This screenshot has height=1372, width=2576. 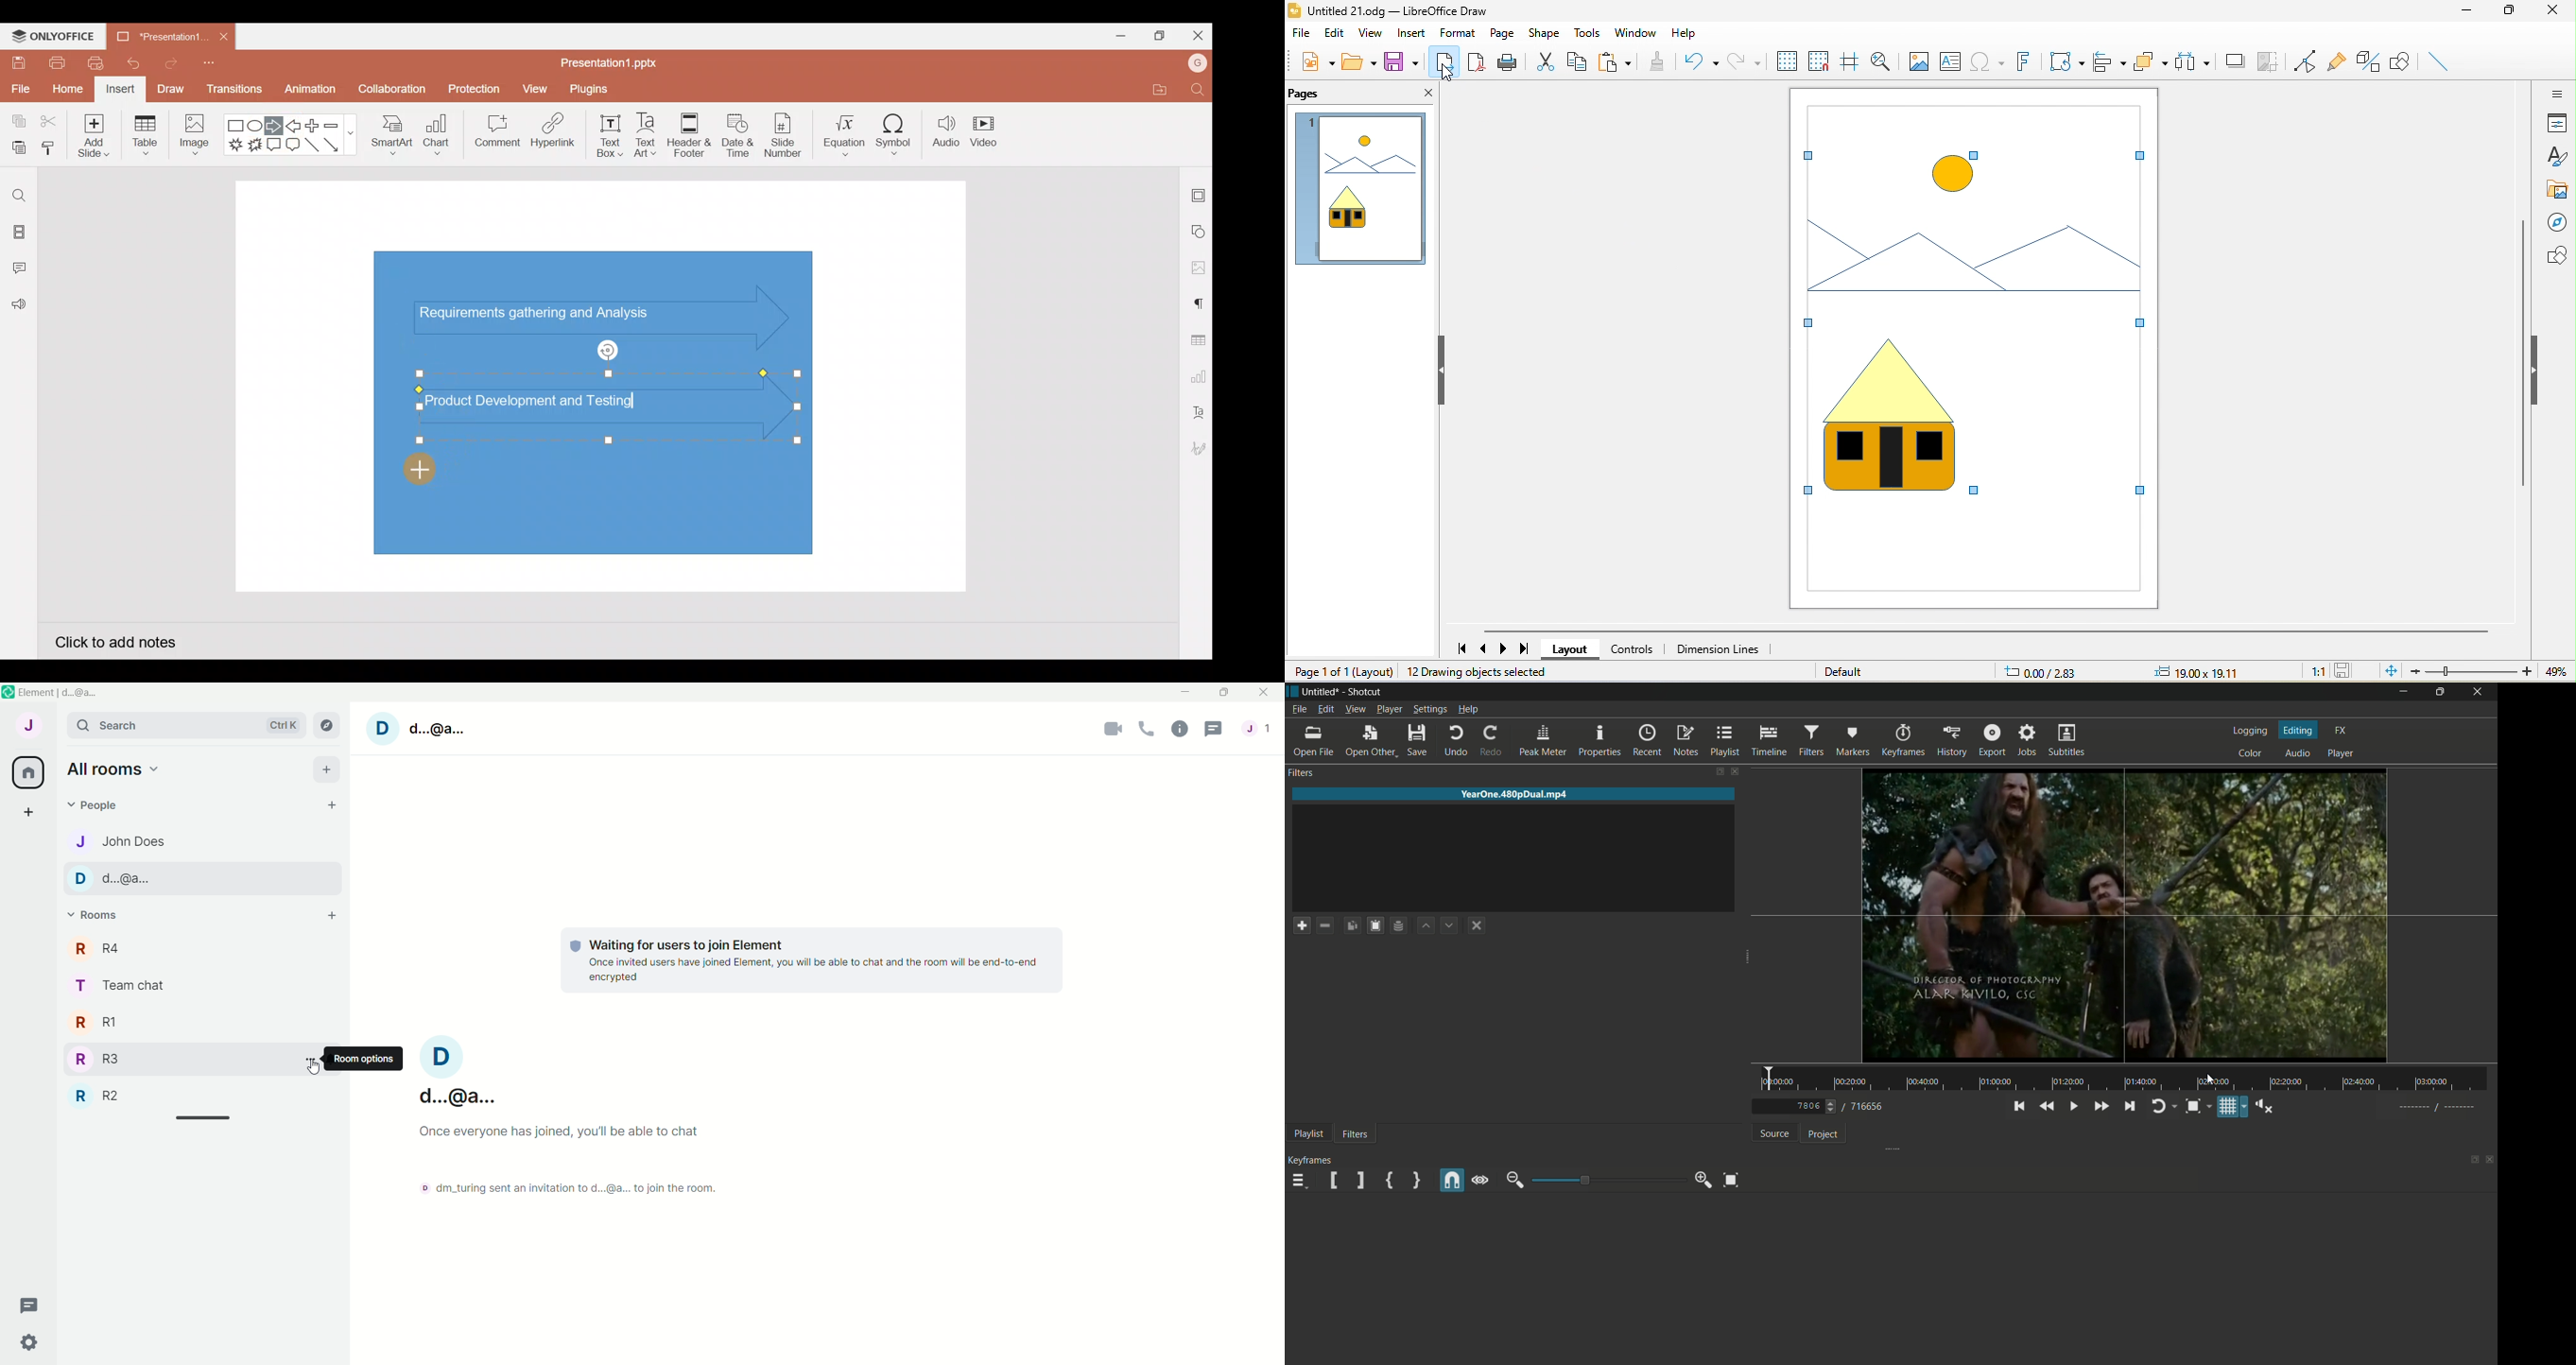 I want to click on explore rooms, so click(x=327, y=727).